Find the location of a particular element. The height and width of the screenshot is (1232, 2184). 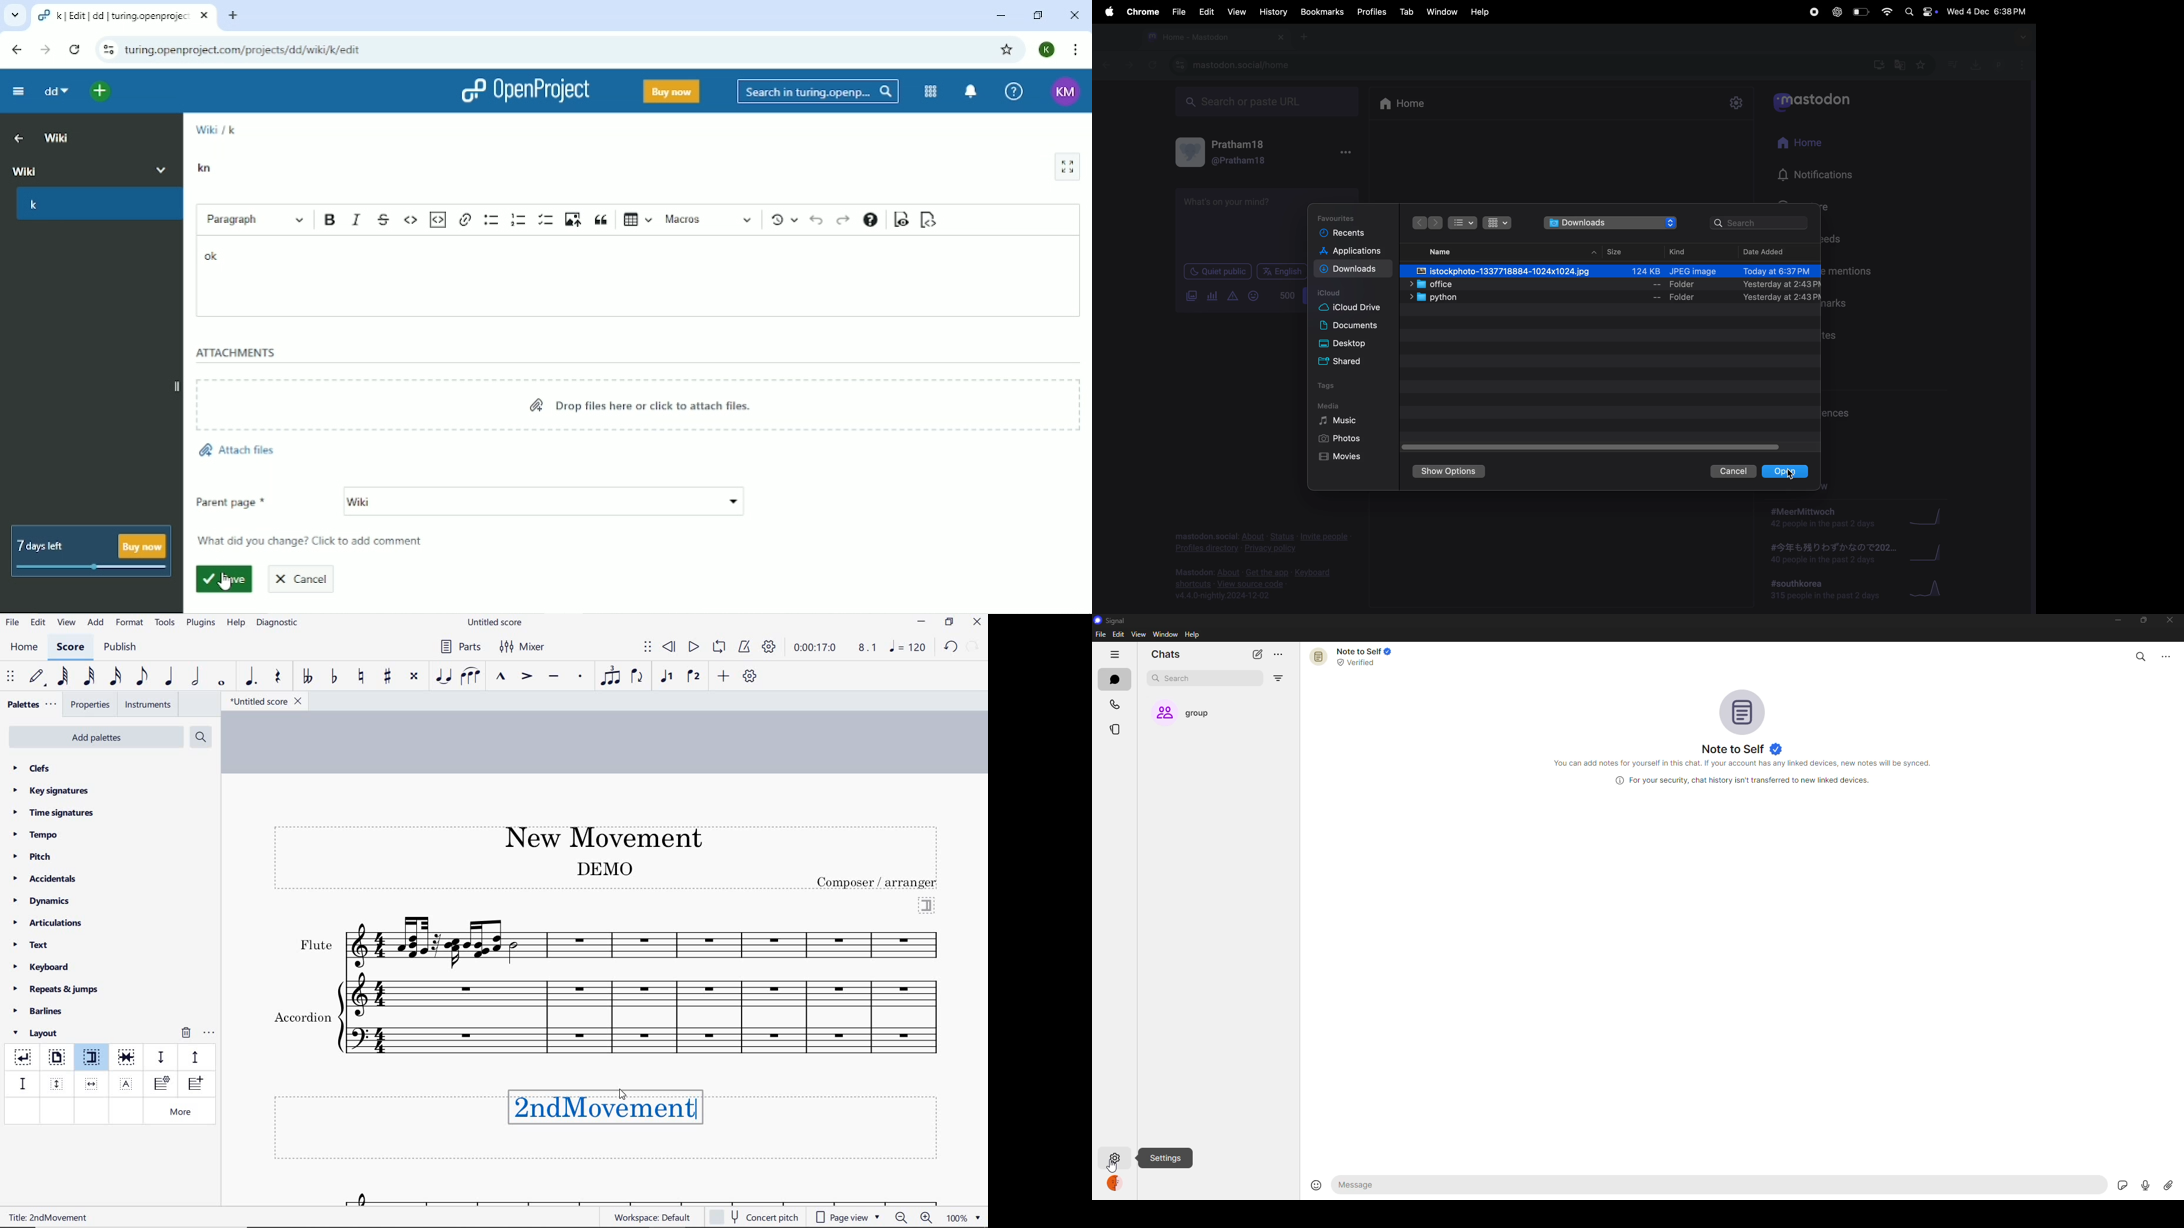

workspace: default is located at coordinates (650, 1217).